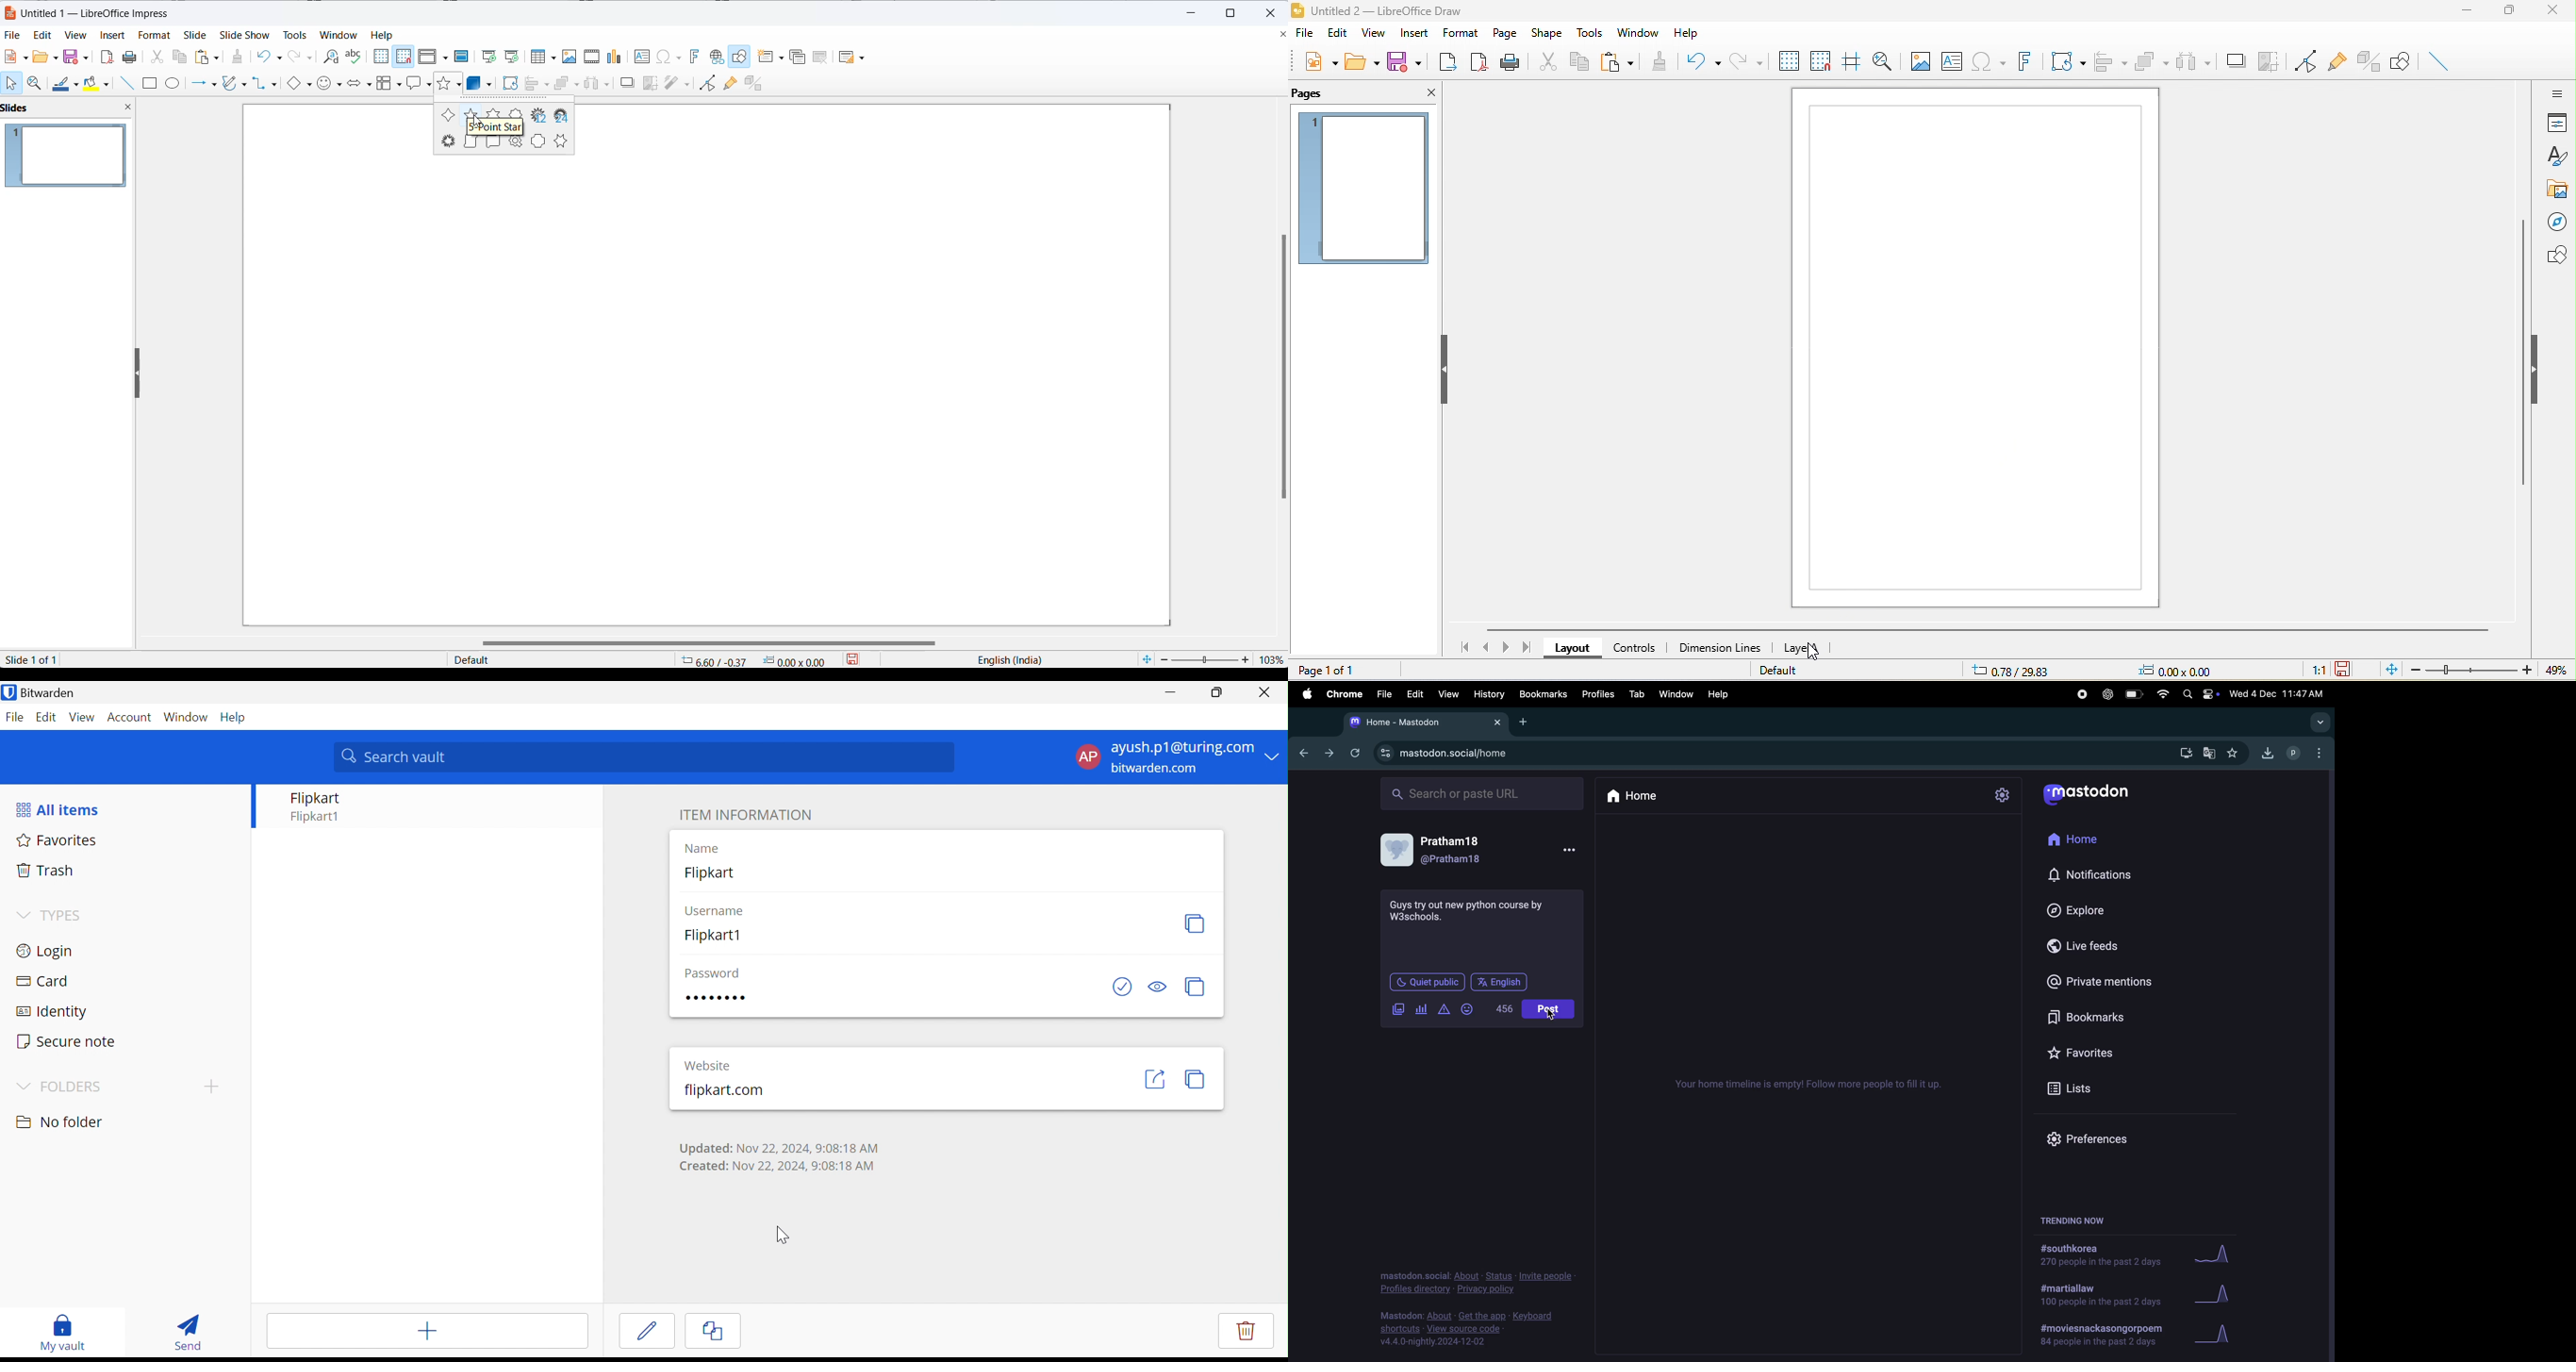 The image size is (2576, 1372). What do you see at coordinates (1406, 63) in the screenshot?
I see `save` at bounding box center [1406, 63].